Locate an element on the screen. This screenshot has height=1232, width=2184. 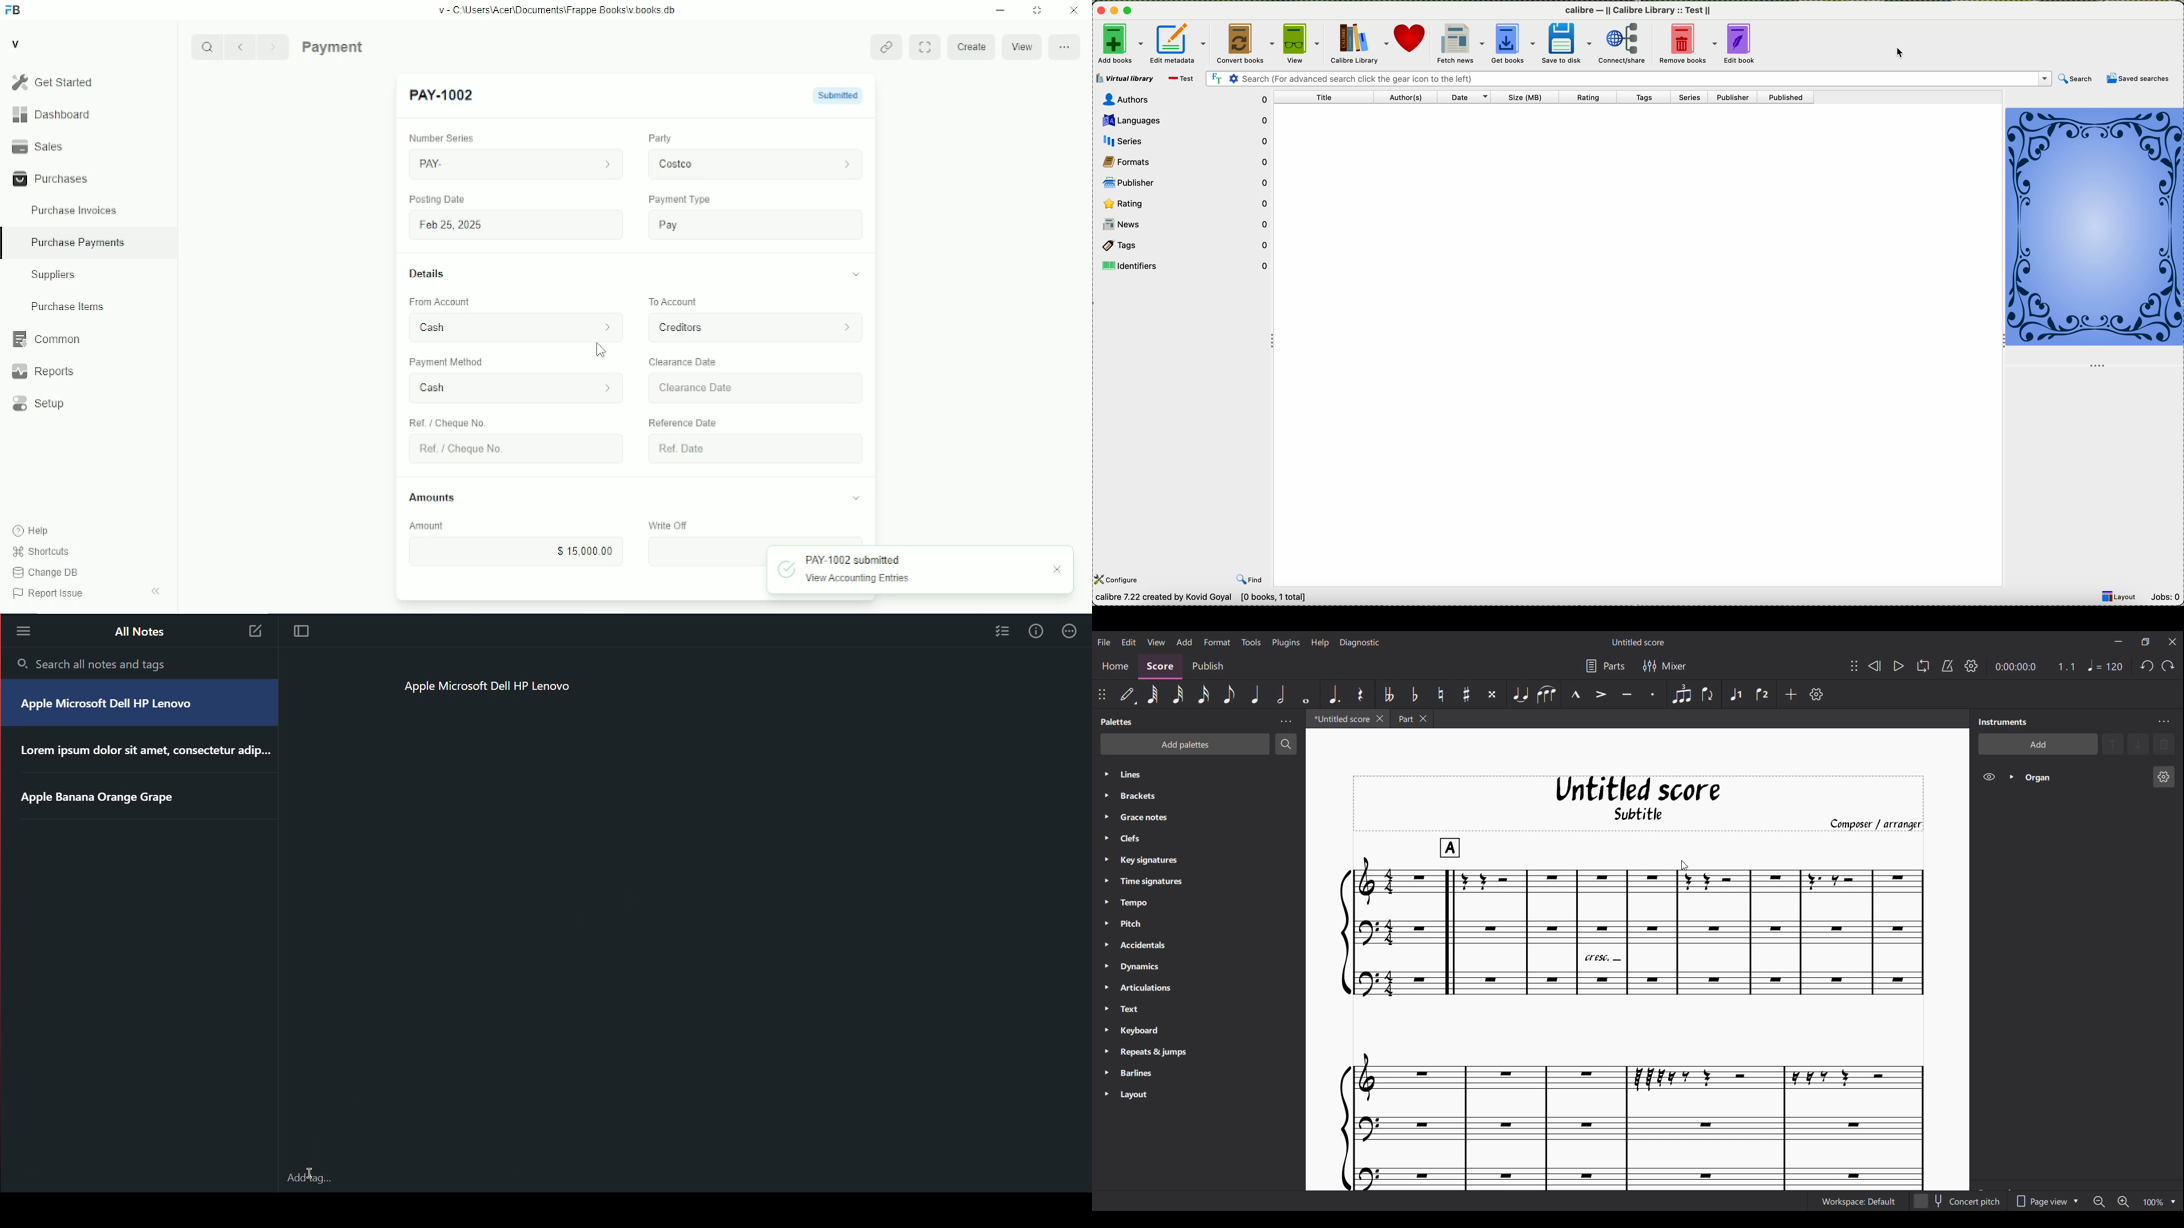
To Account is located at coordinates (747, 328).